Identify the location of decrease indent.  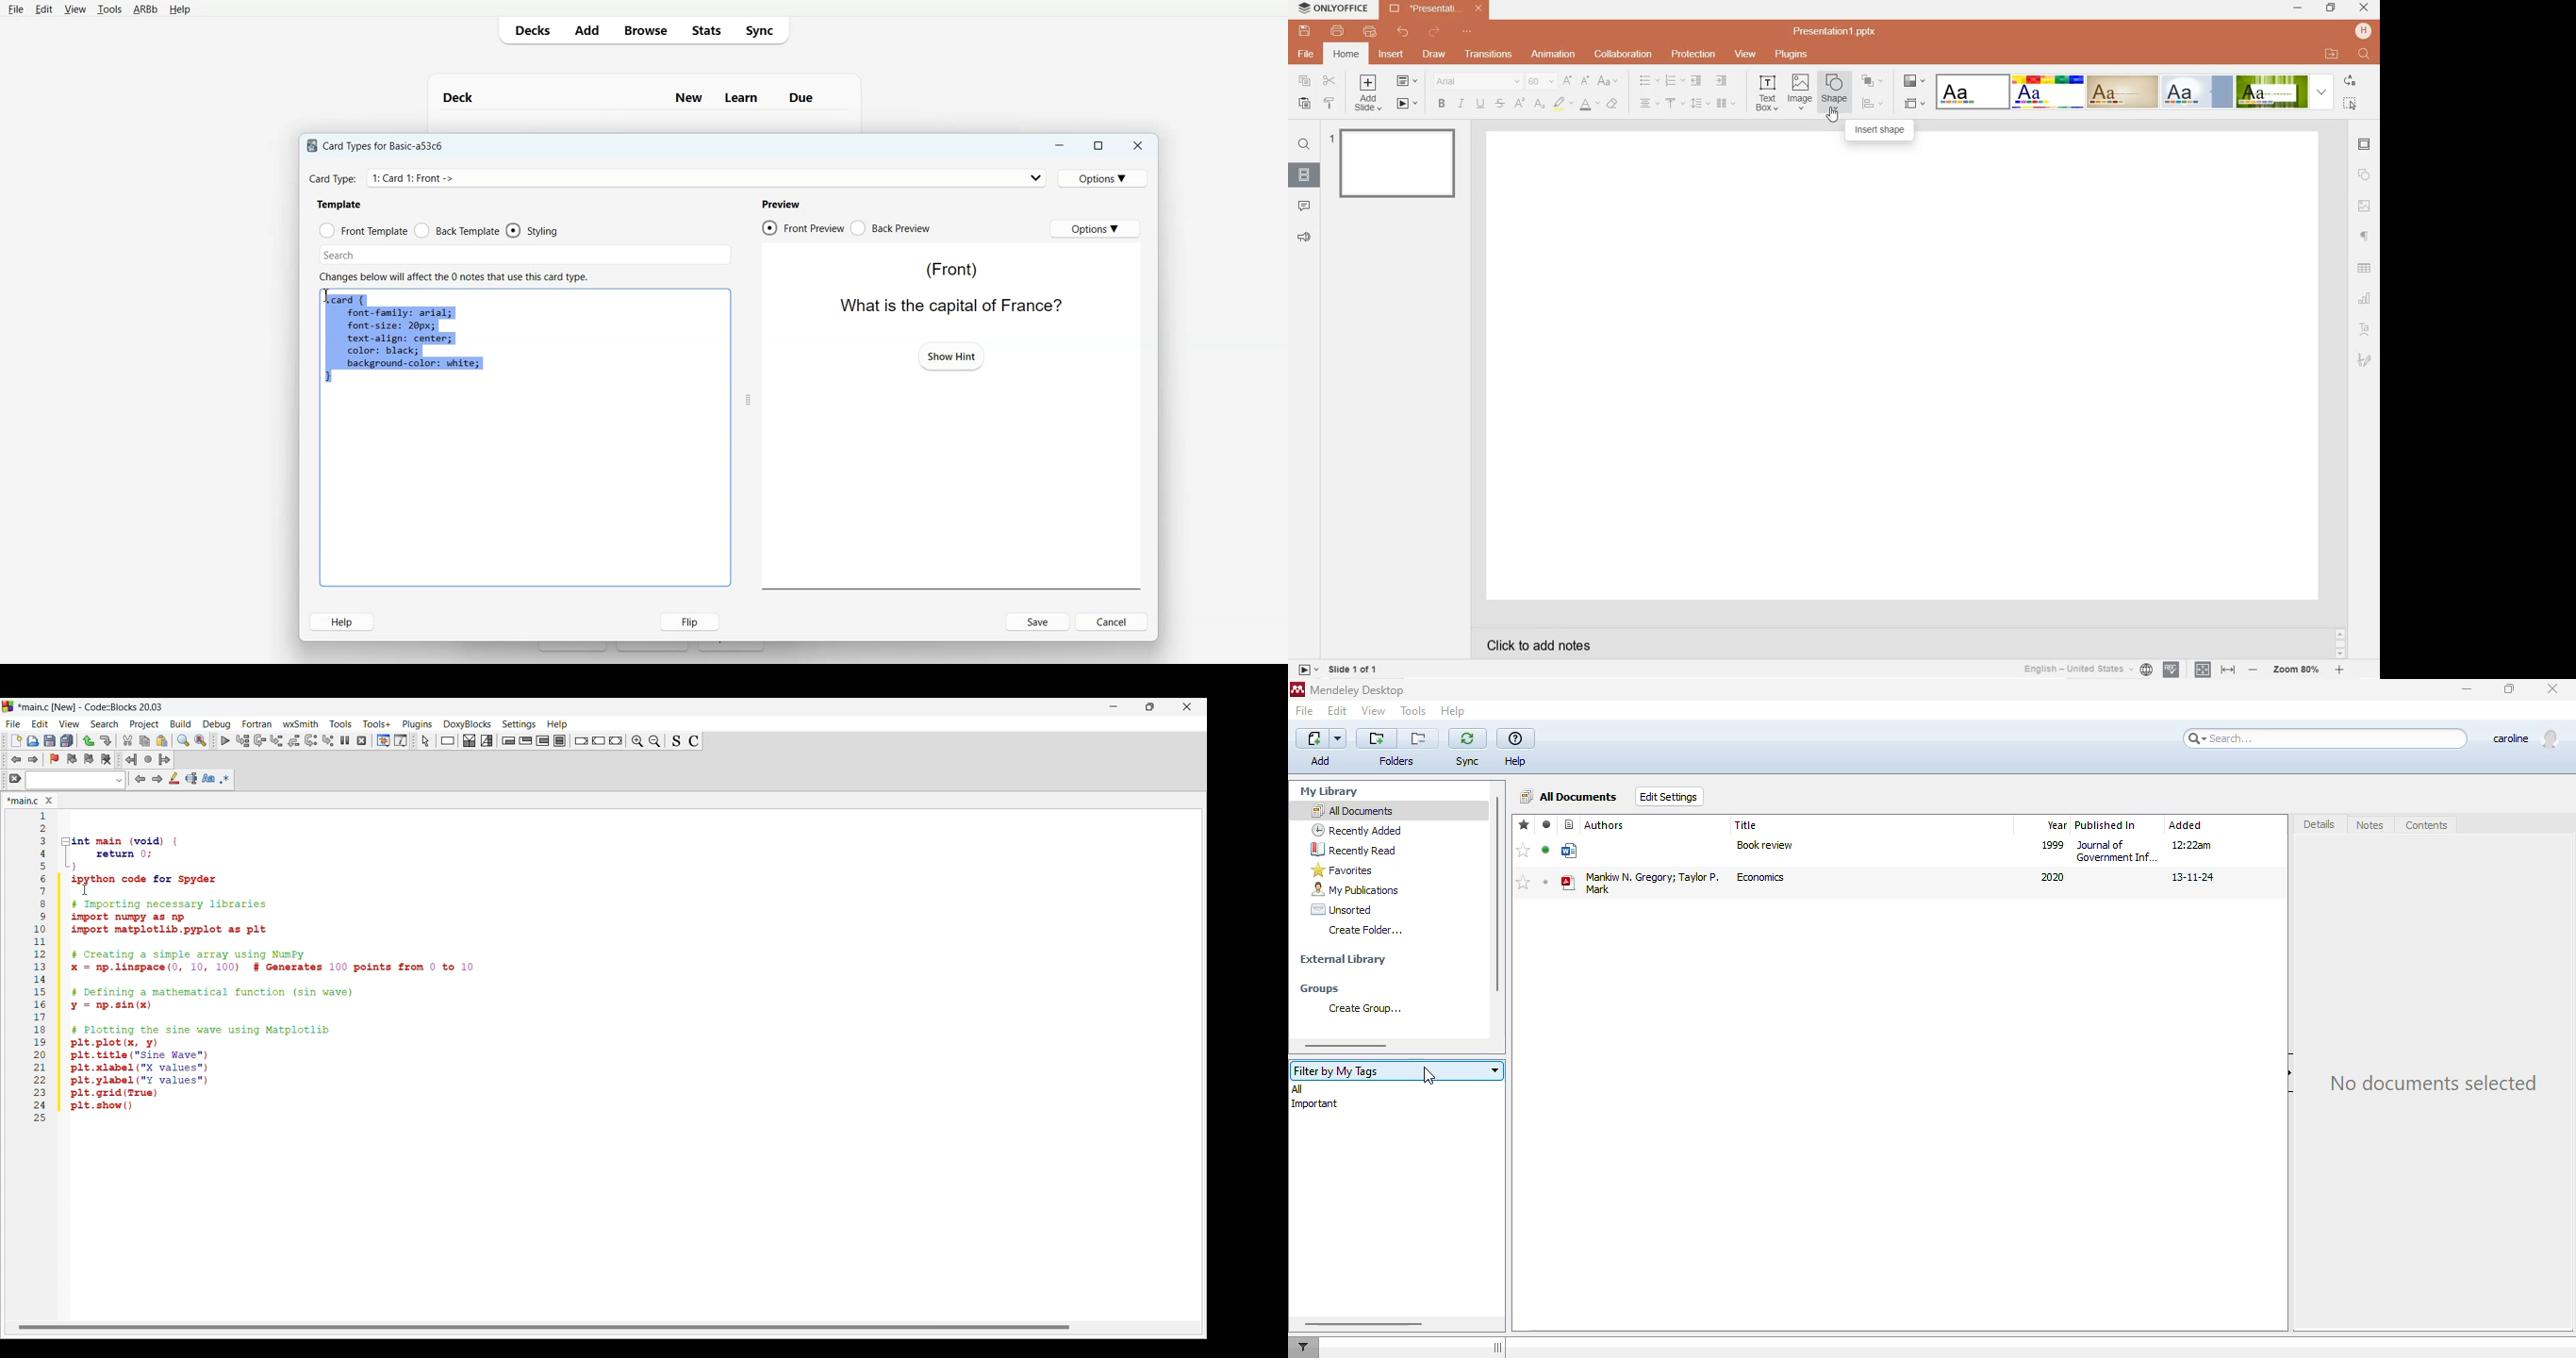
(1695, 81).